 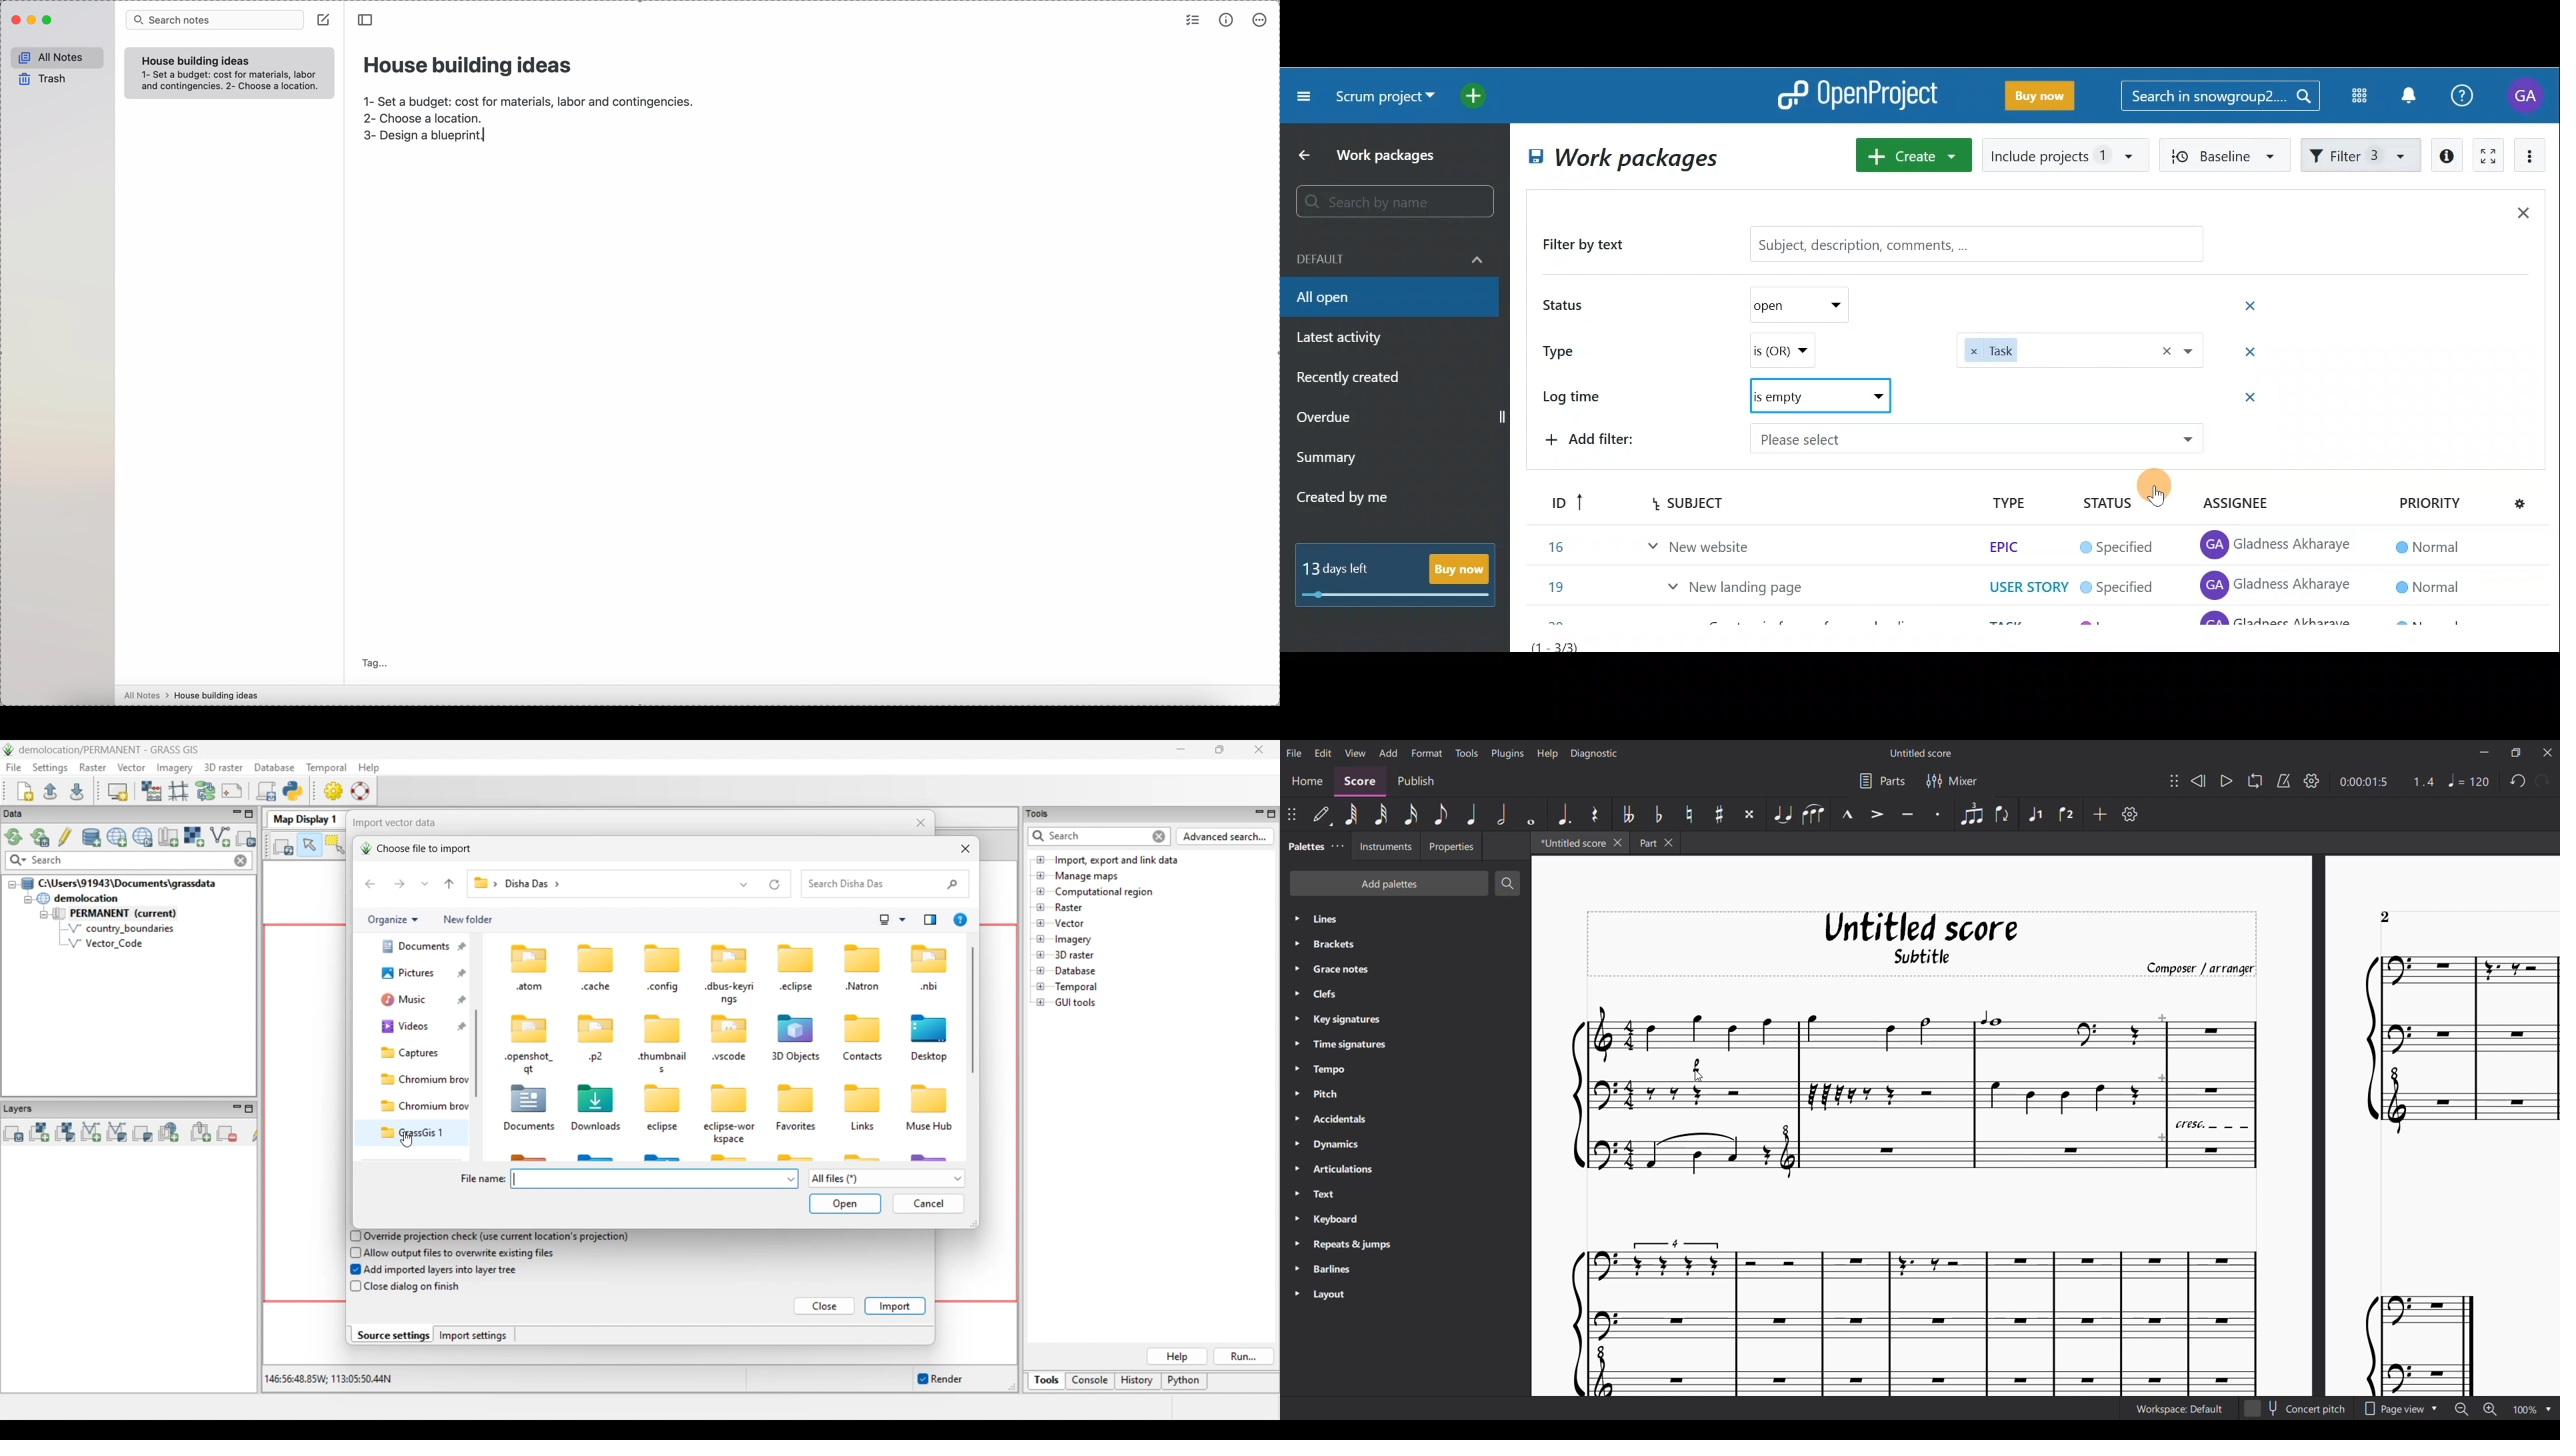 What do you see at coordinates (2283, 781) in the screenshot?
I see `Metronome` at bounding box center [2283, 781].